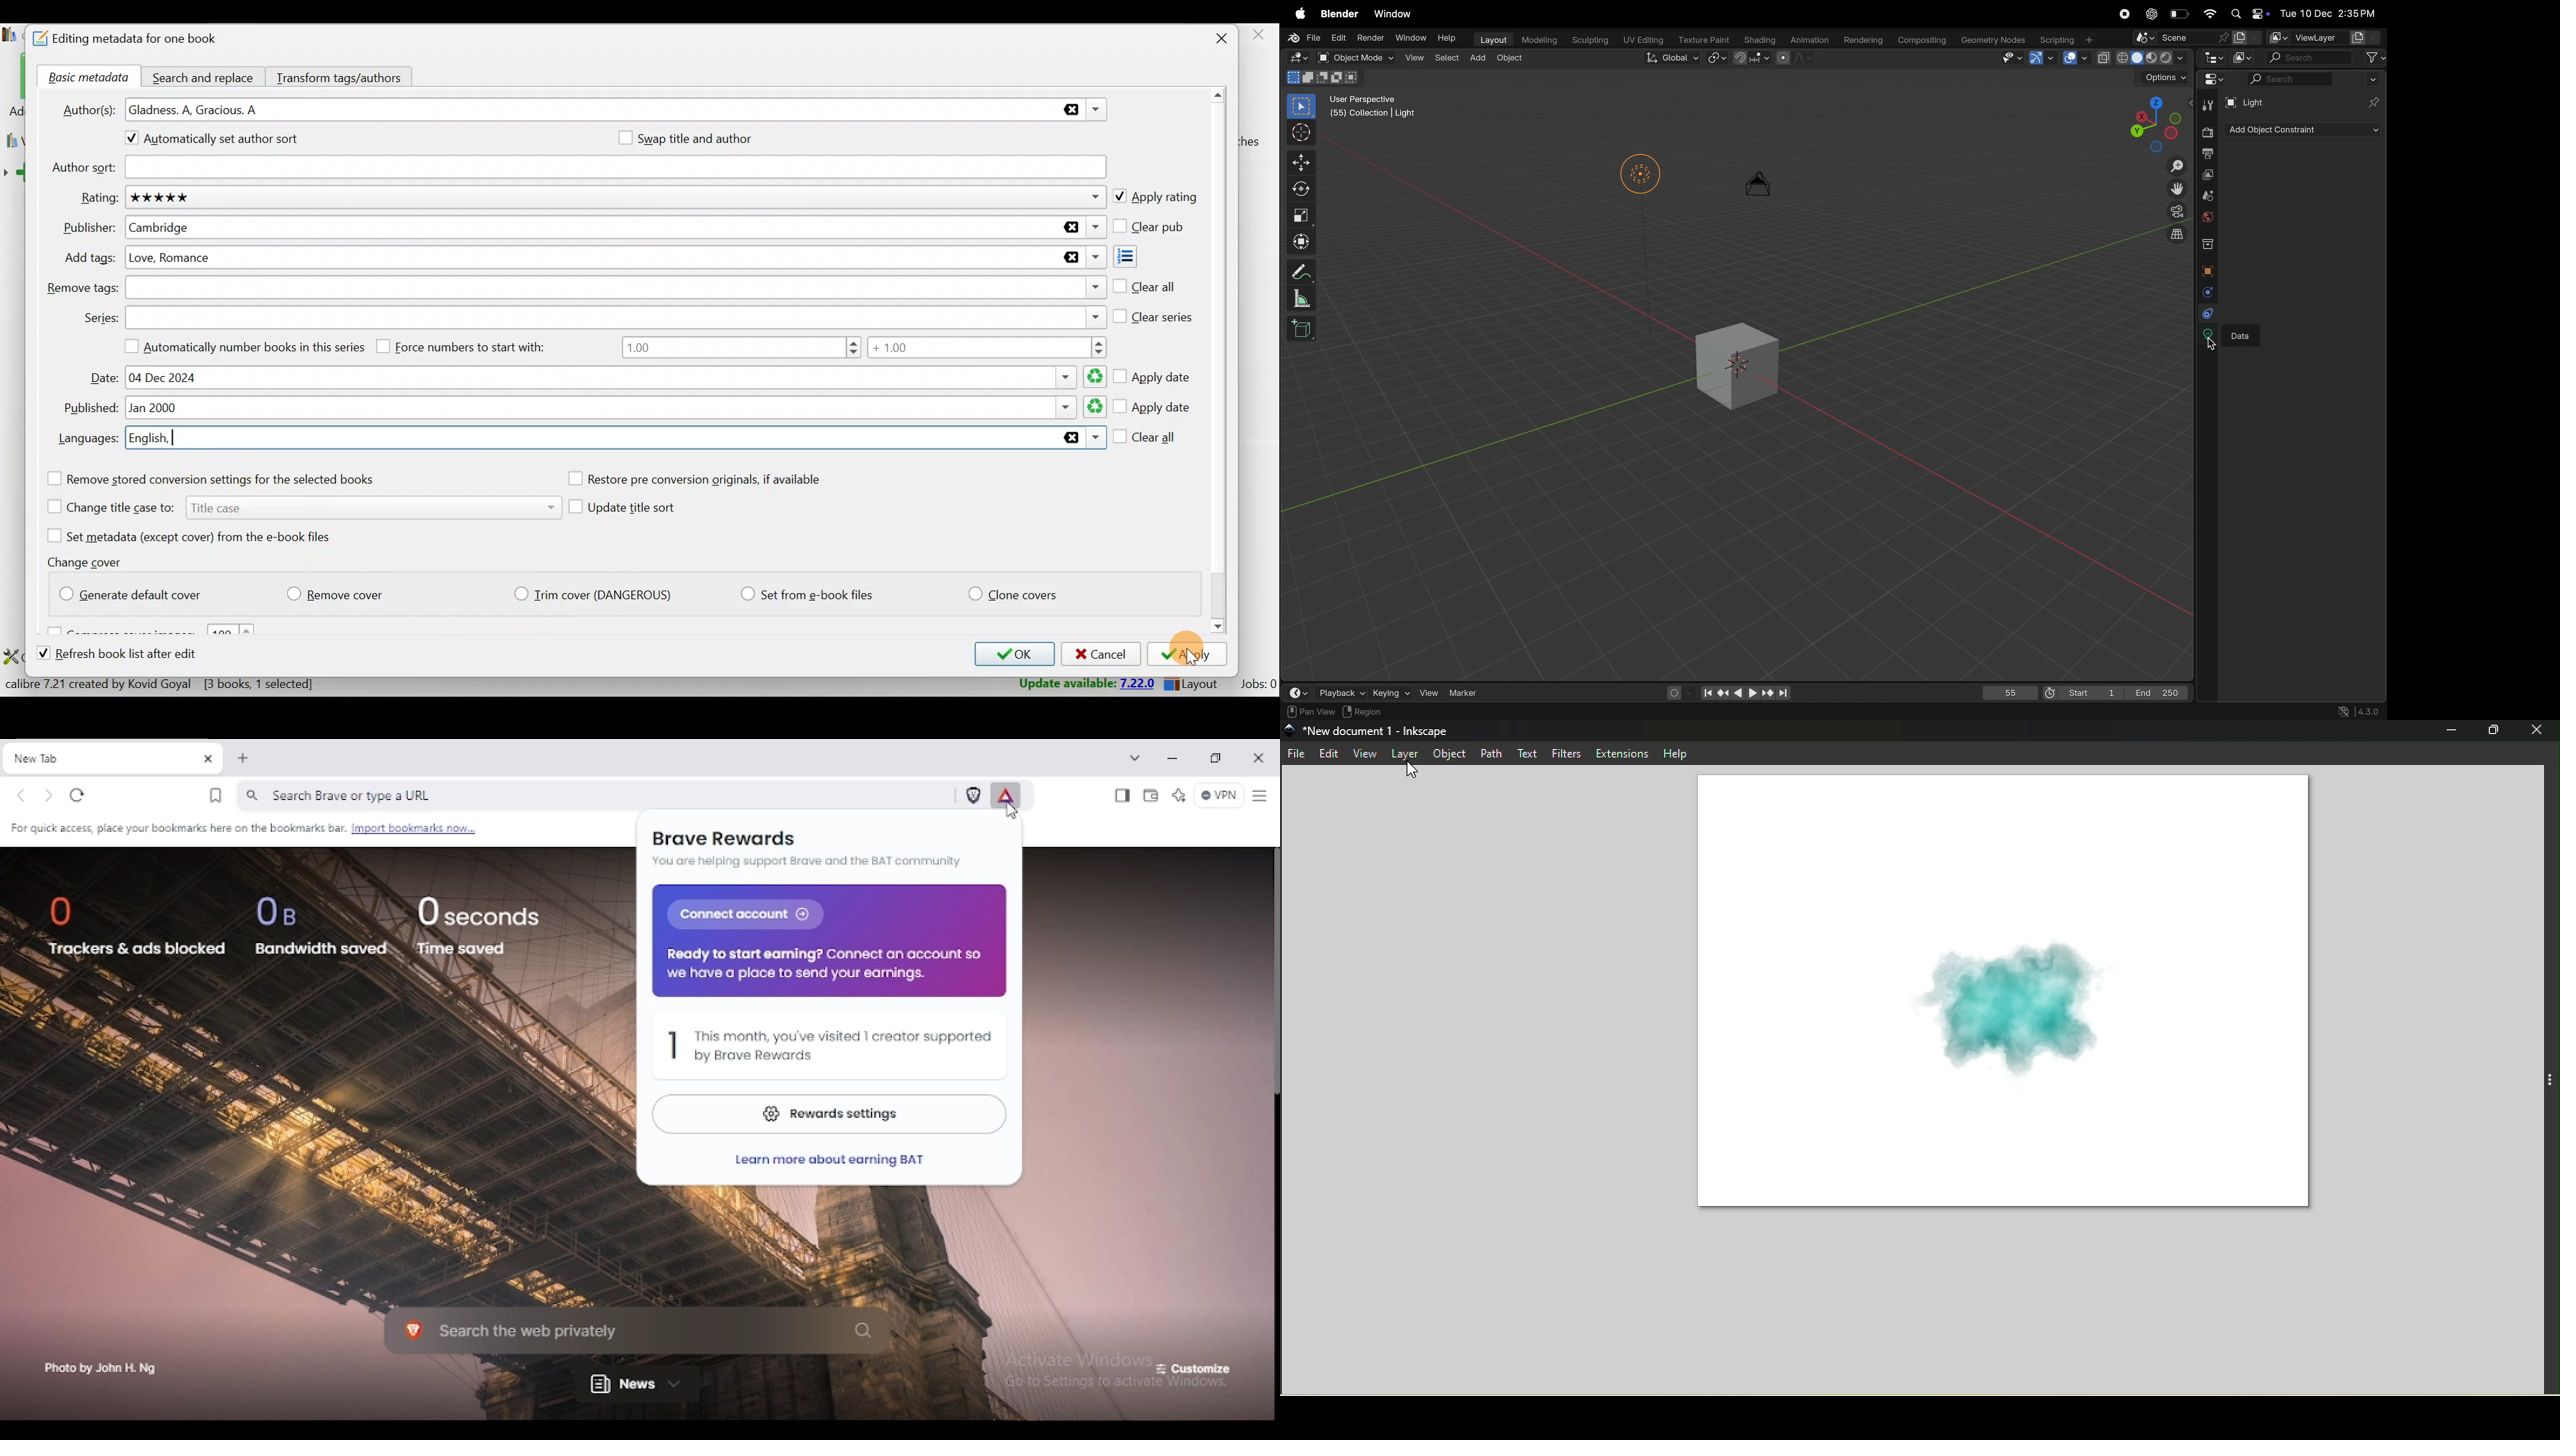 The height and width of the screenshot is (1456, 2576). I want to click on Remove stored conversion settings for the selected books, so click(229, 479).